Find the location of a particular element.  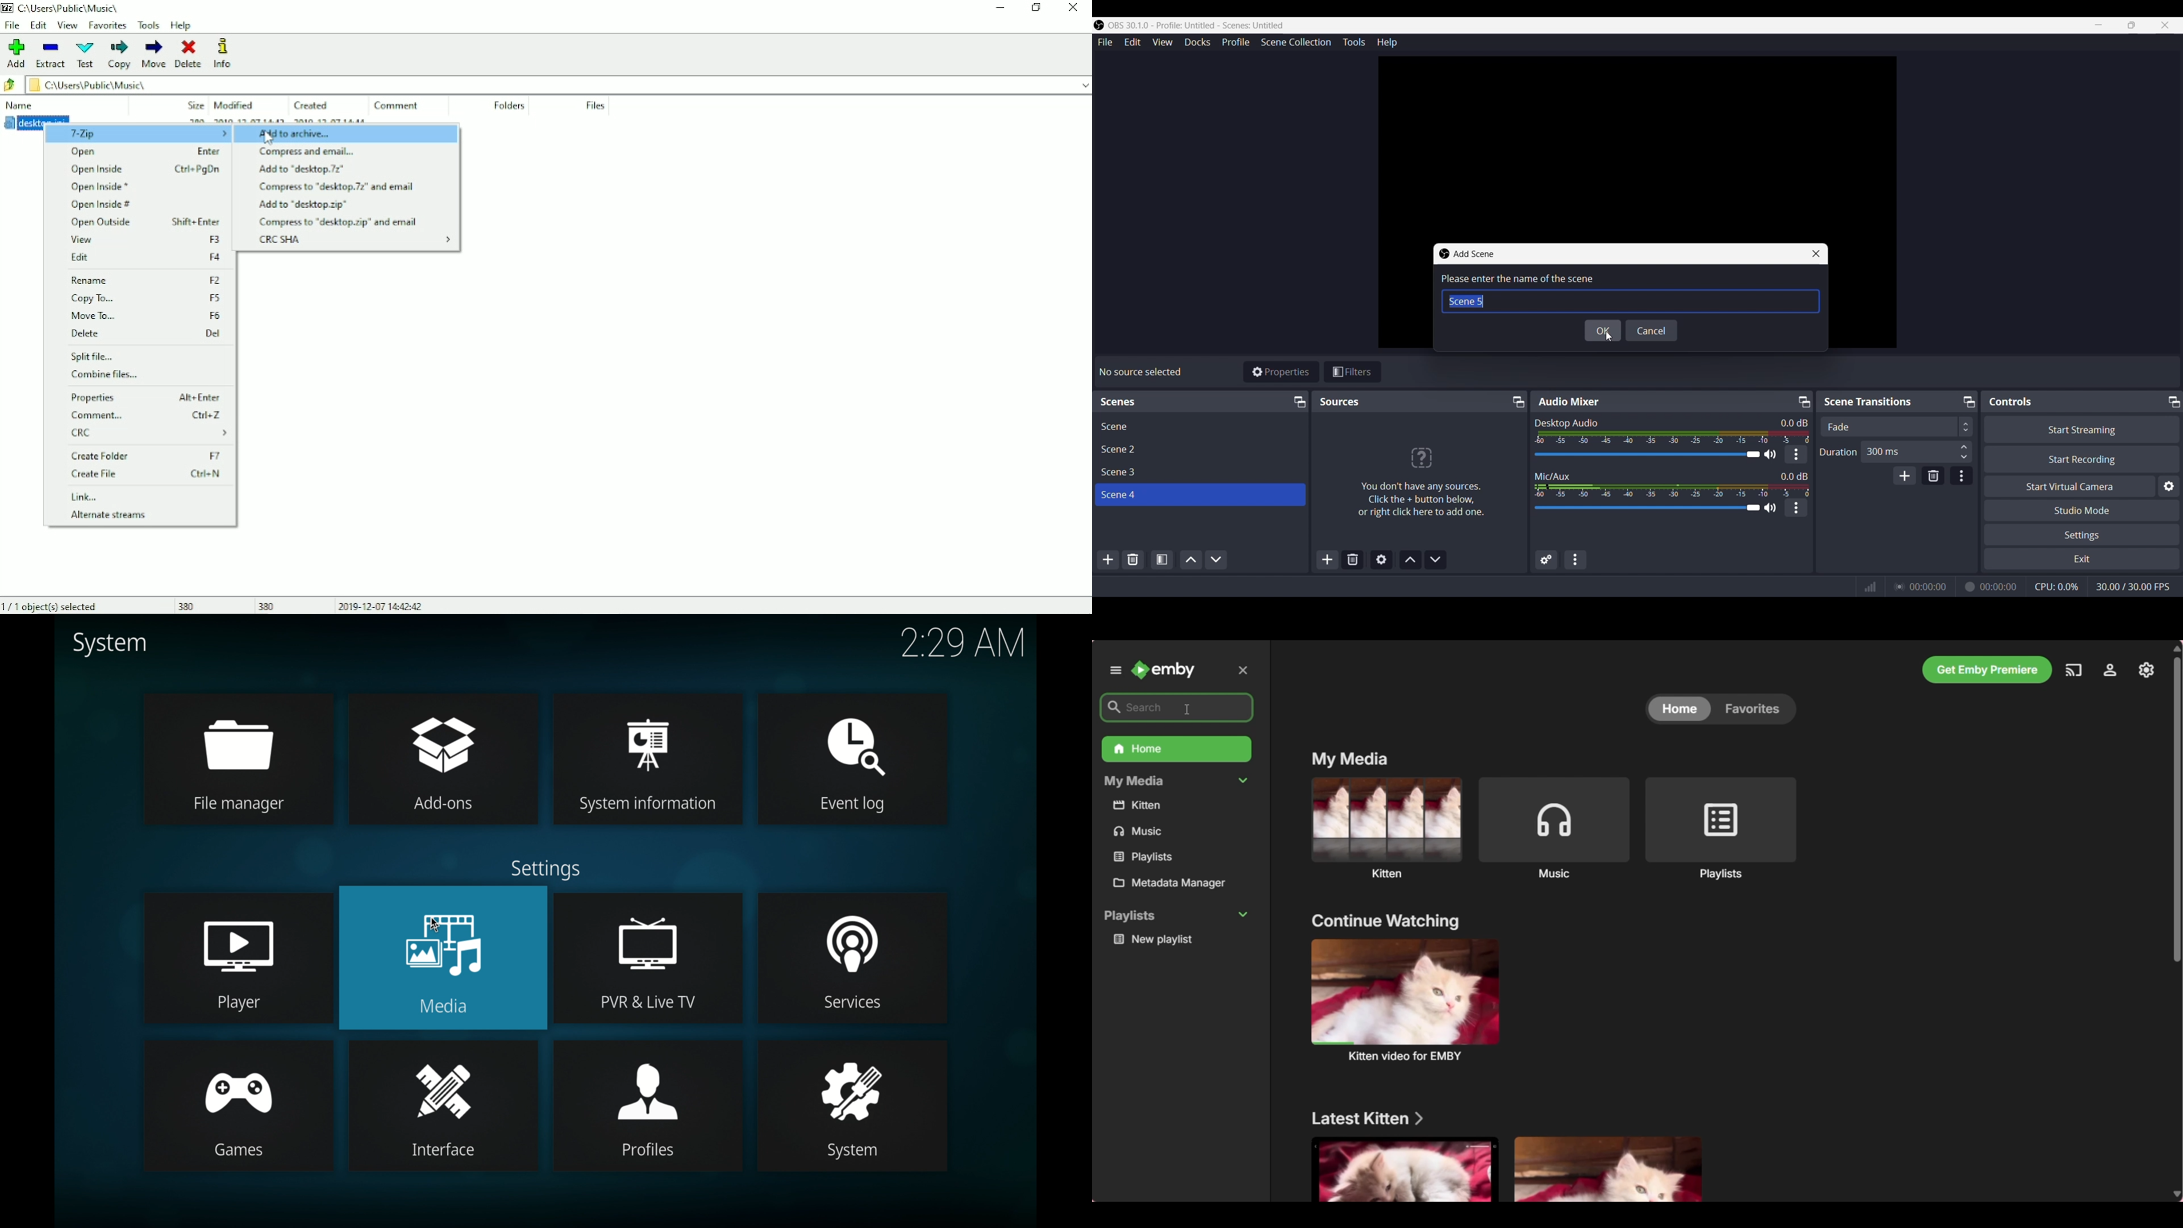

00:00:00 is located at coordinates (1928, 586).